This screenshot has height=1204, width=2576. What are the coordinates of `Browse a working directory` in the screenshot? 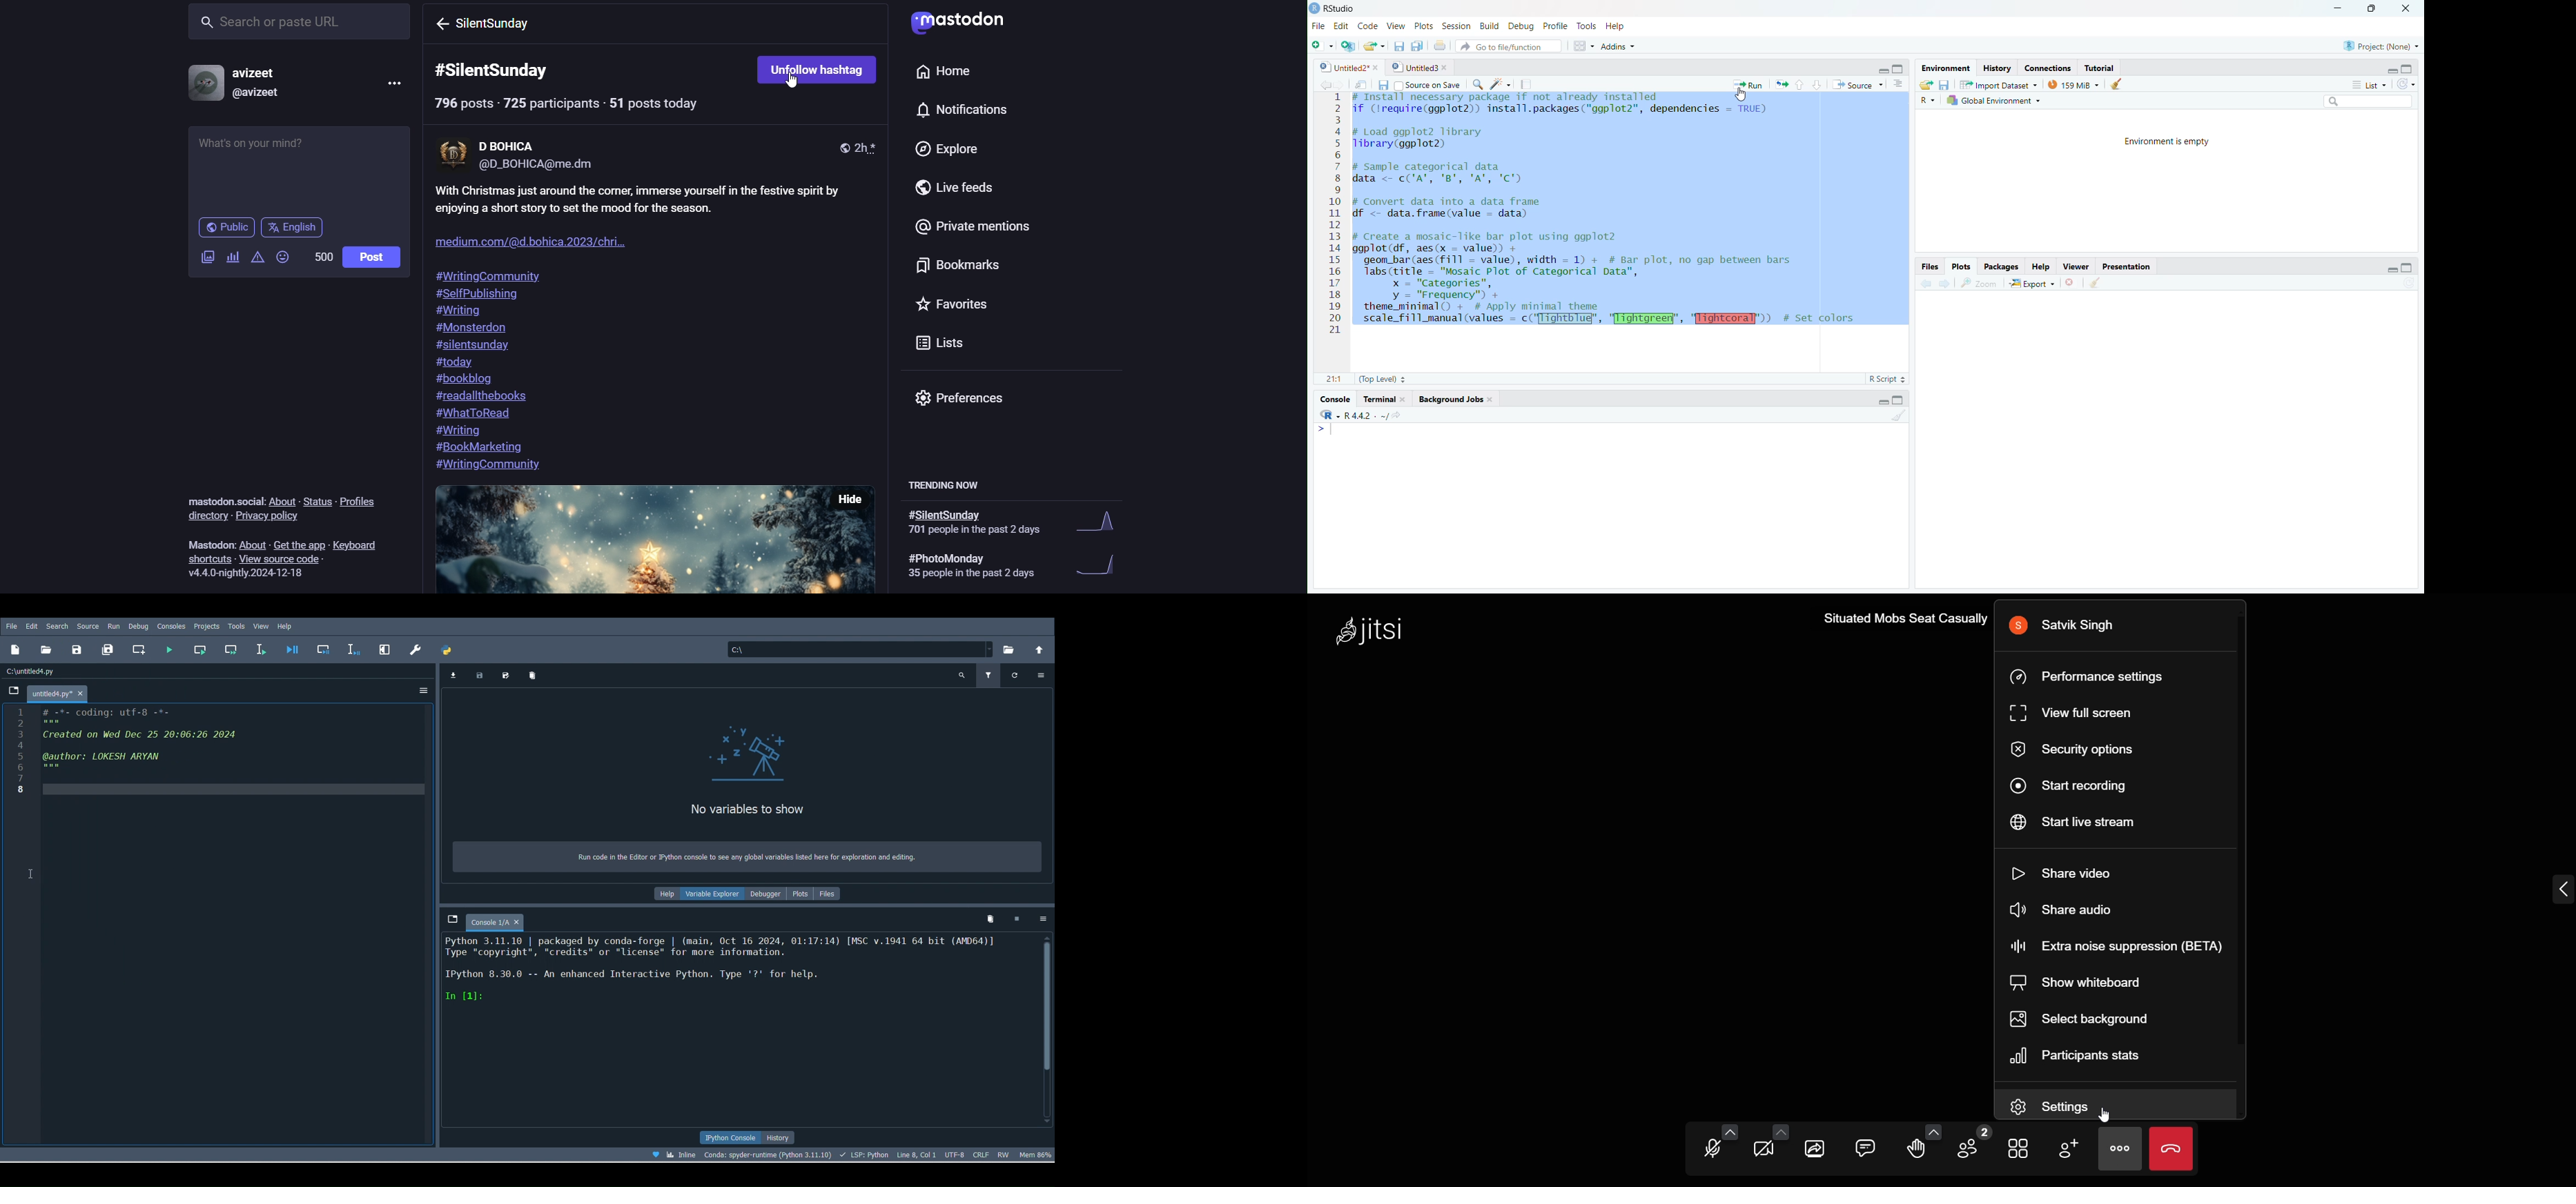 It's located at (1009, 650).